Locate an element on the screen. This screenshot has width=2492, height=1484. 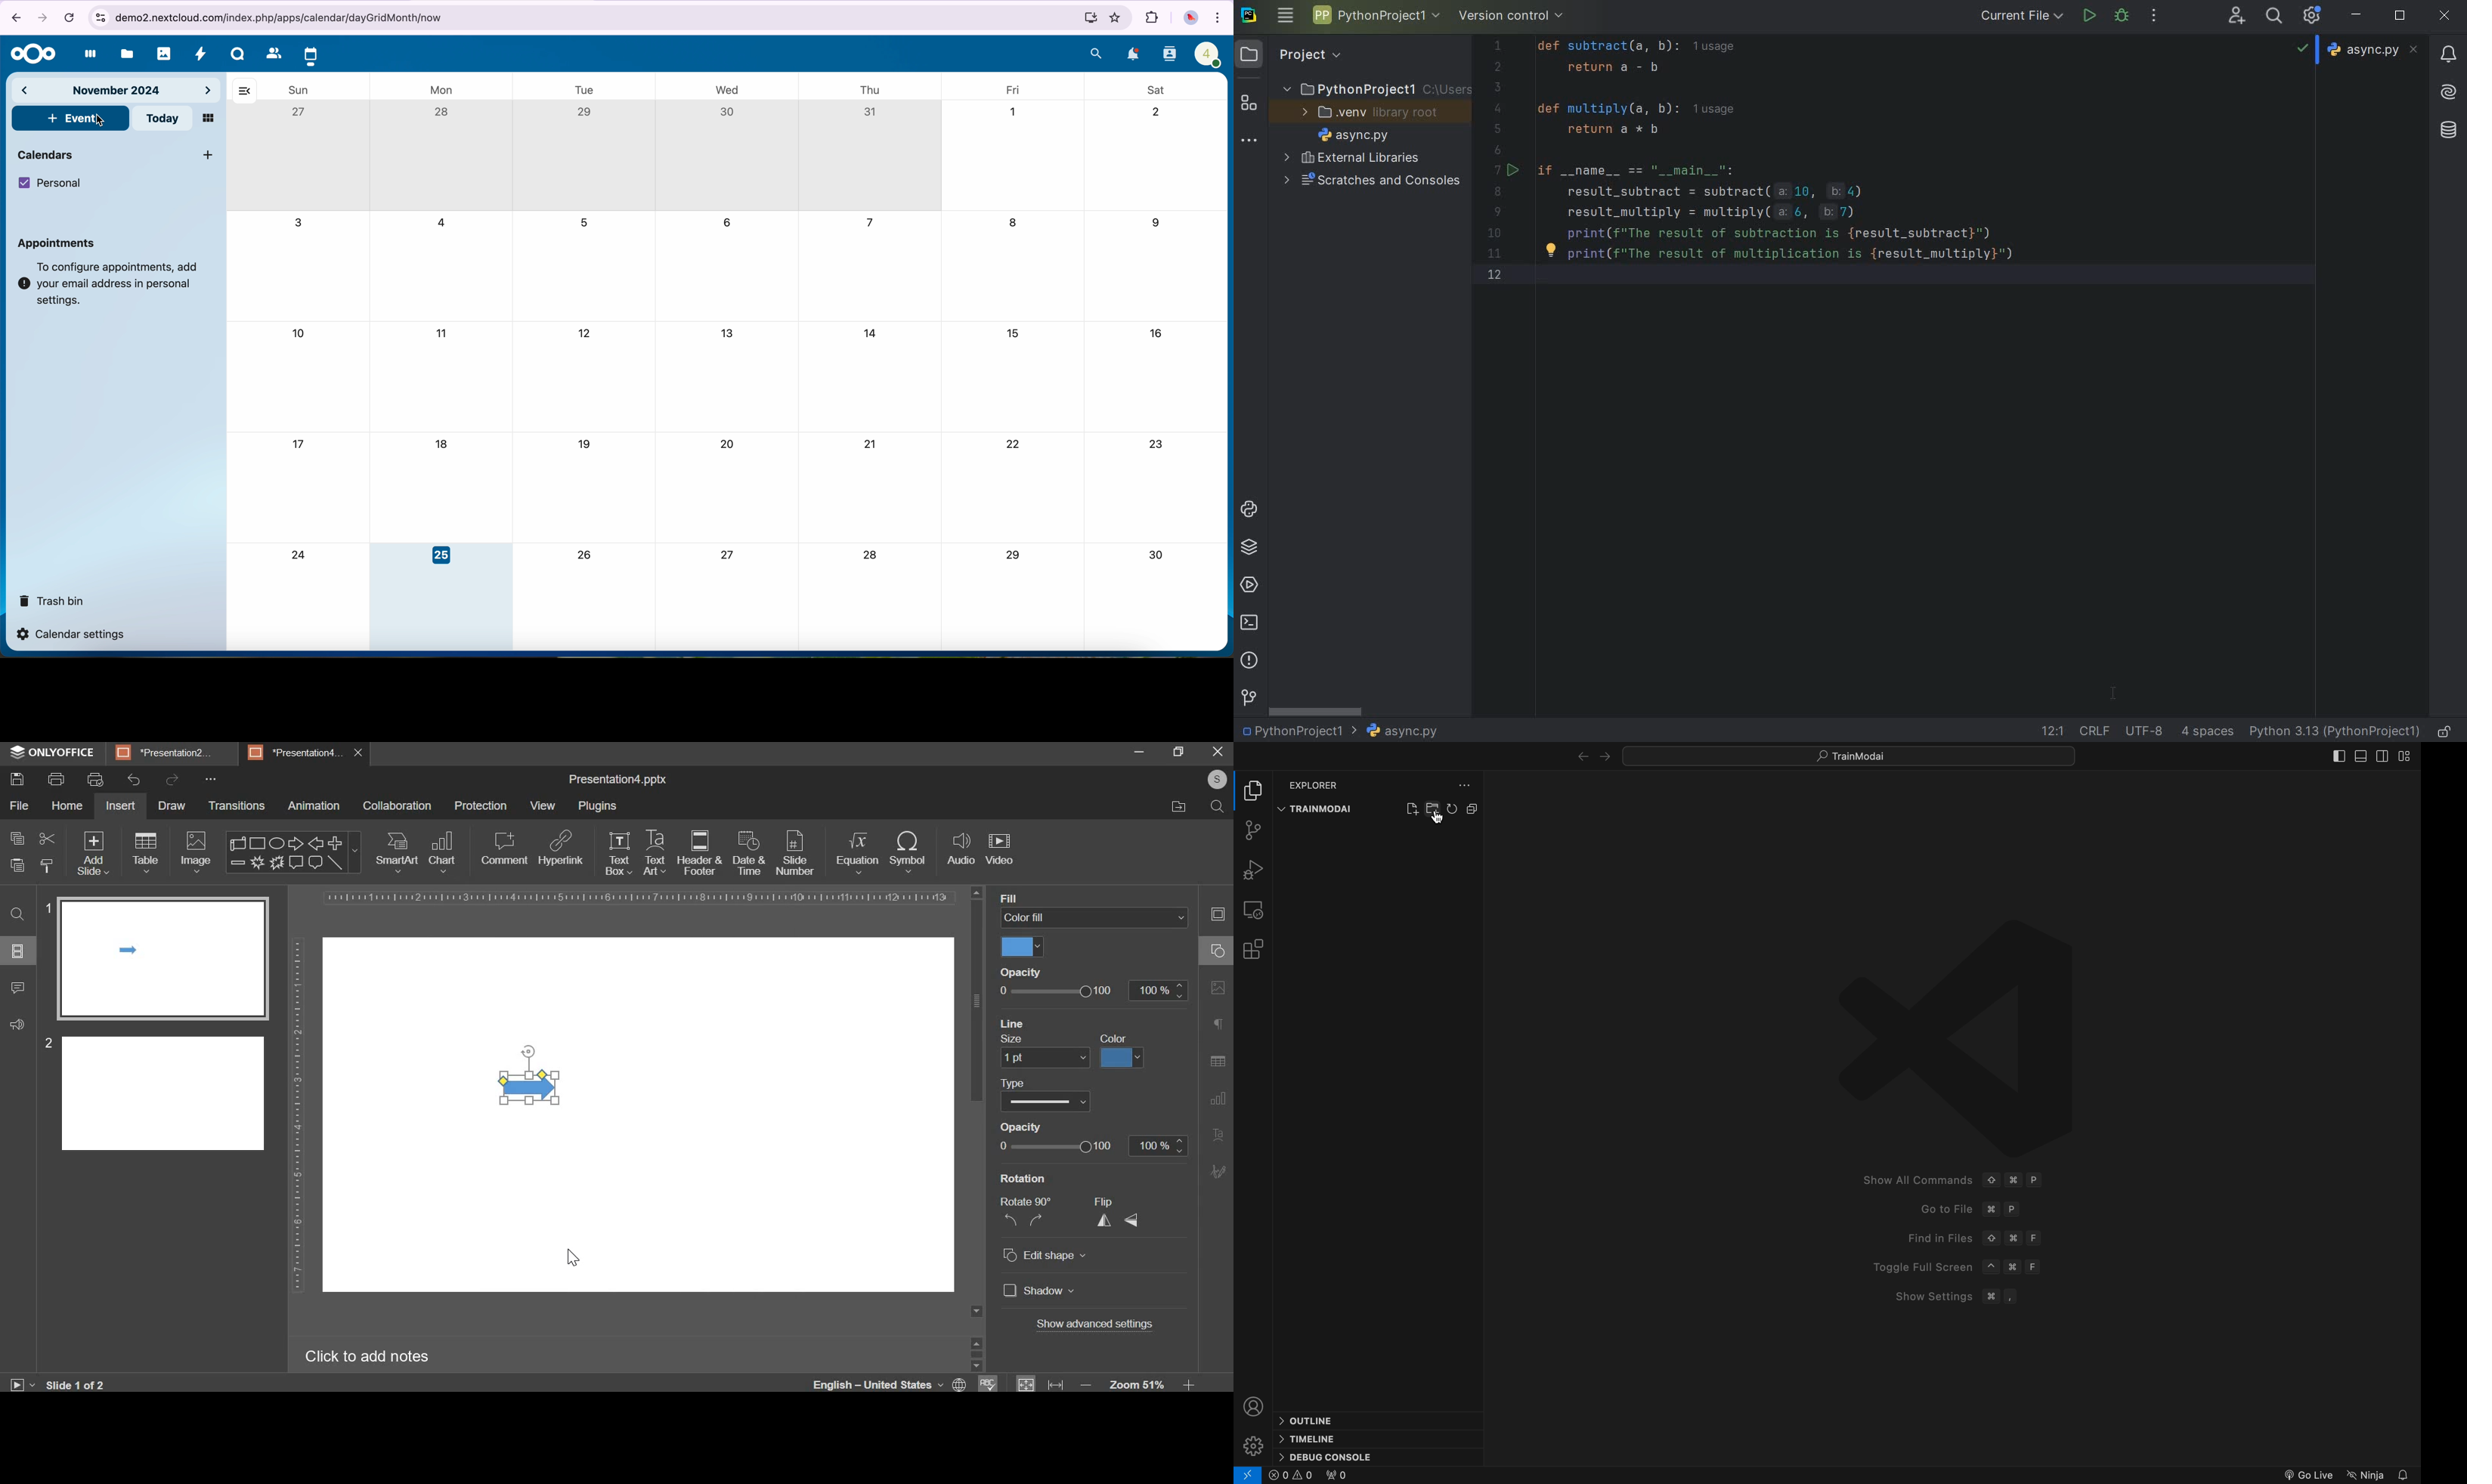
Logo is located at coordinates (1956, 1035).